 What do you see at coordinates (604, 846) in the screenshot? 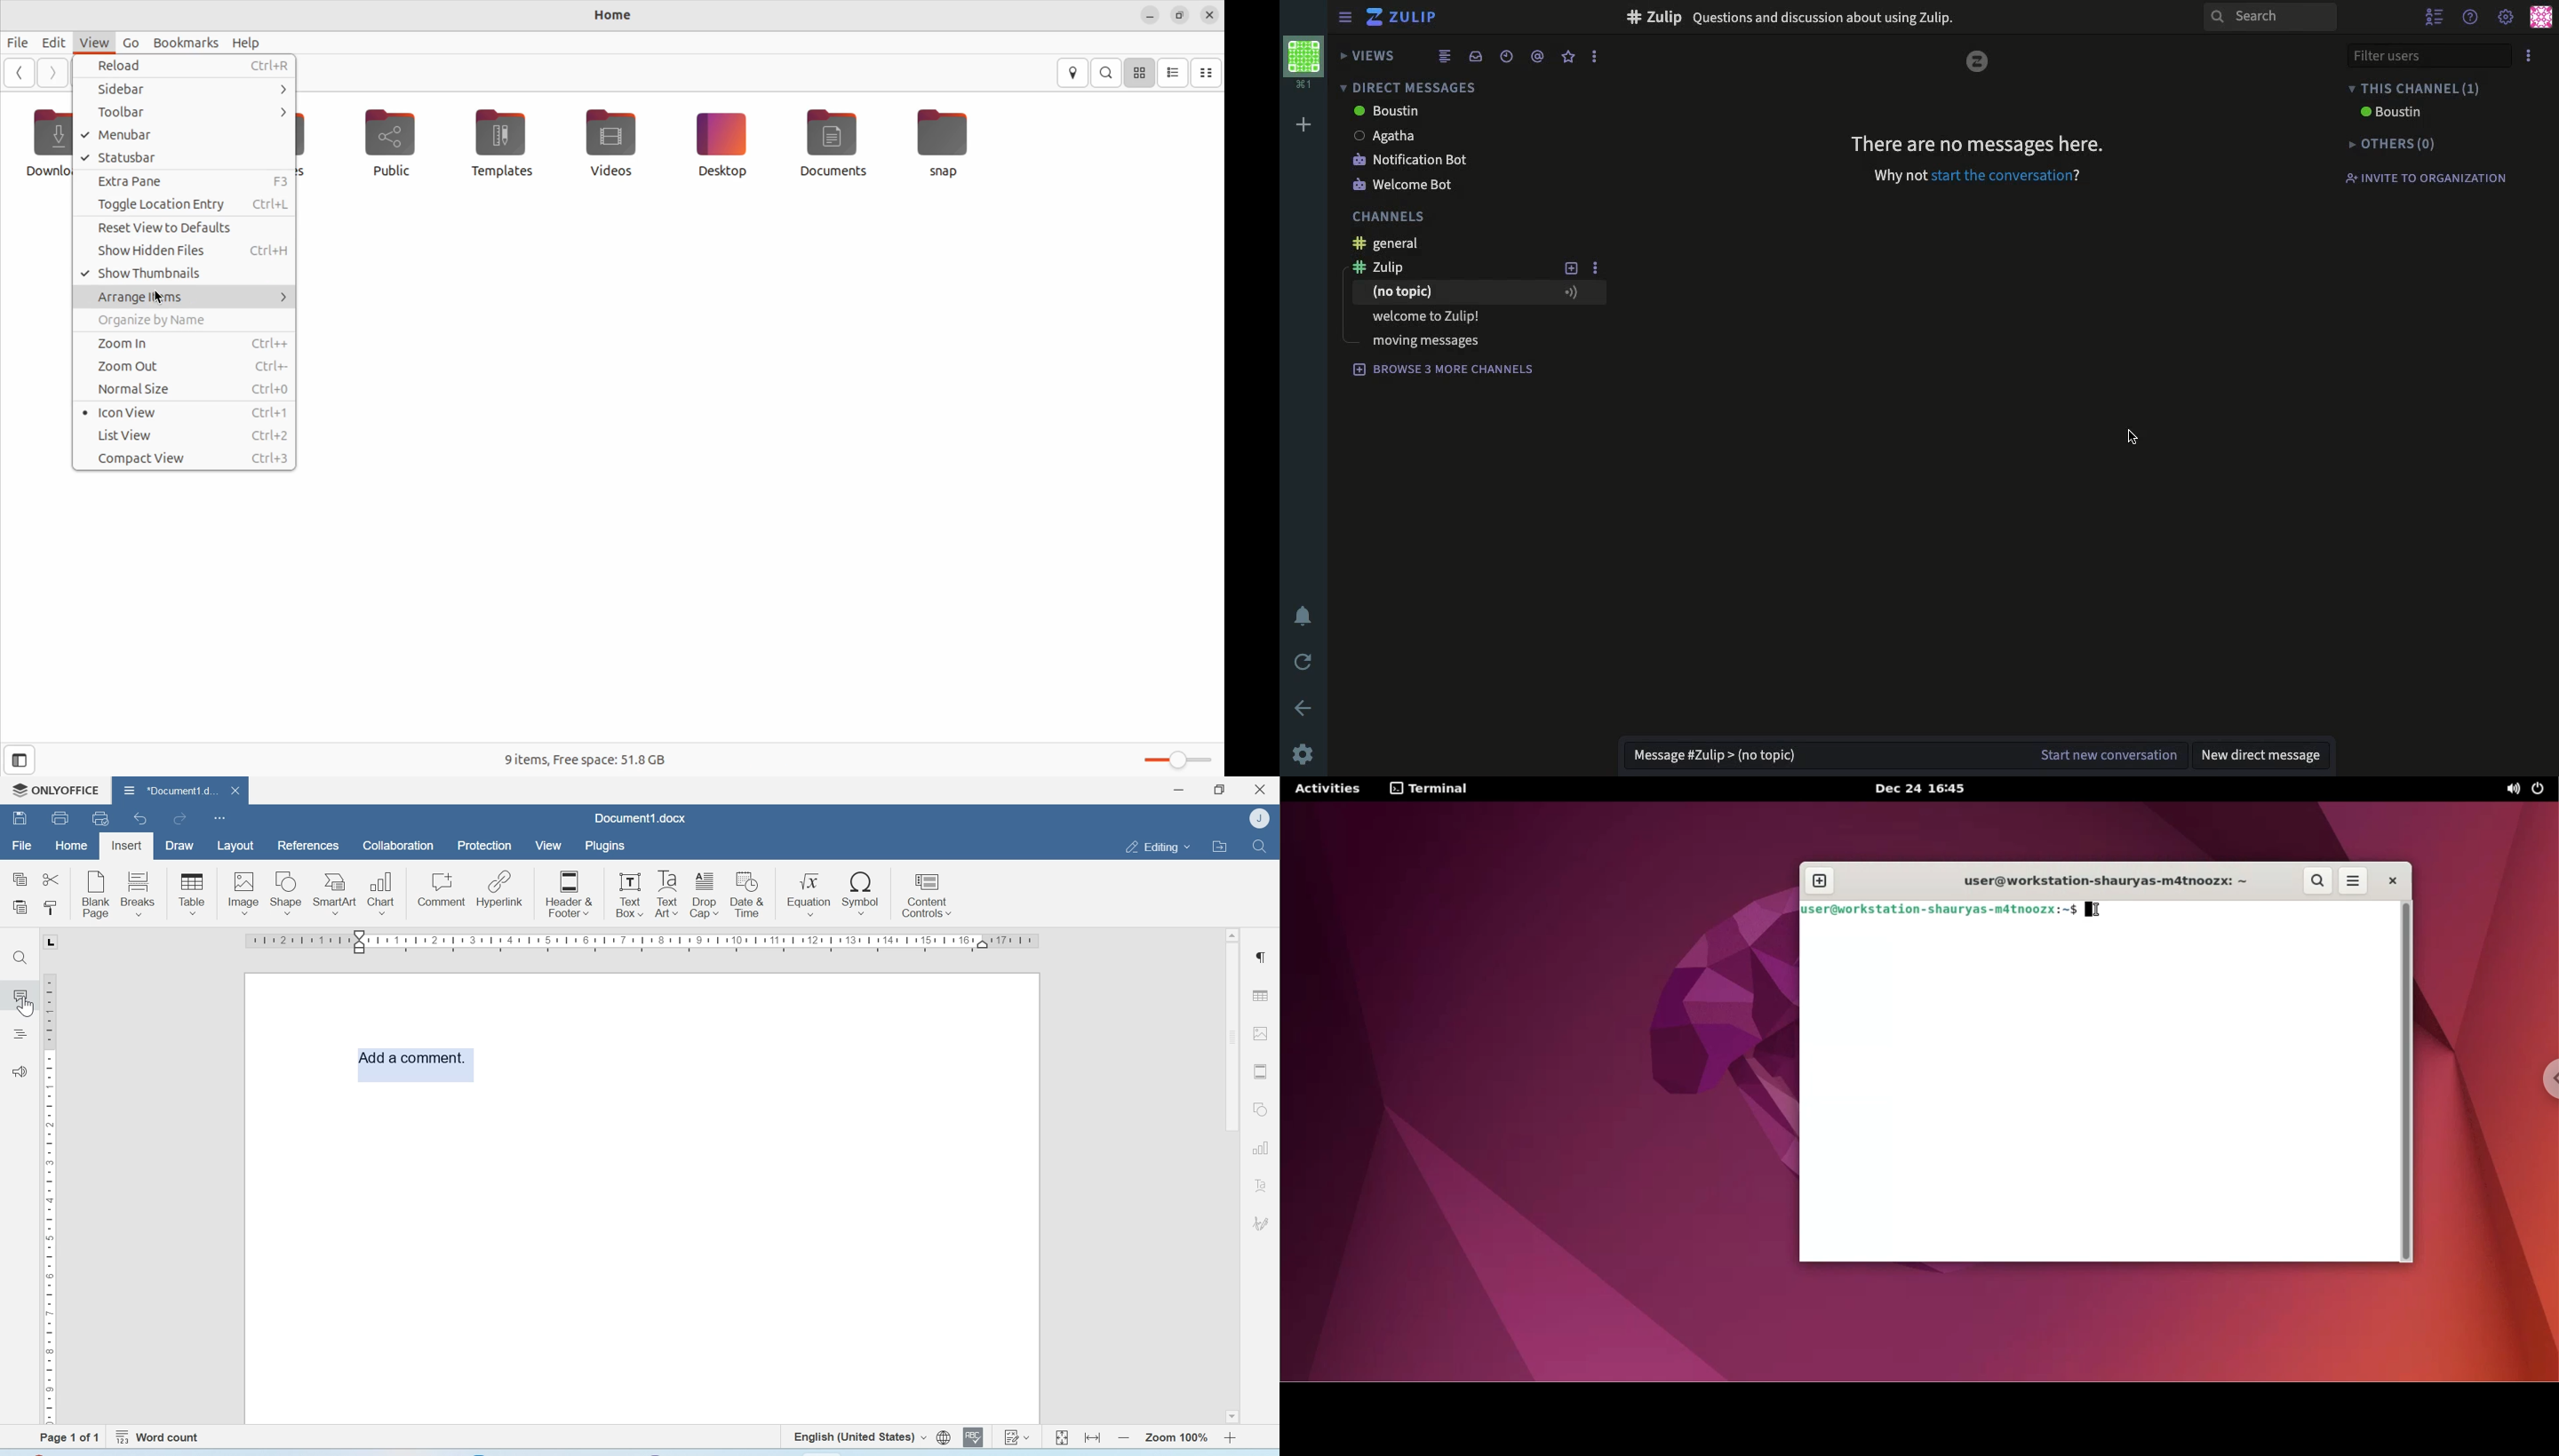
I see `Plugins` at bounding box center [604, 846].